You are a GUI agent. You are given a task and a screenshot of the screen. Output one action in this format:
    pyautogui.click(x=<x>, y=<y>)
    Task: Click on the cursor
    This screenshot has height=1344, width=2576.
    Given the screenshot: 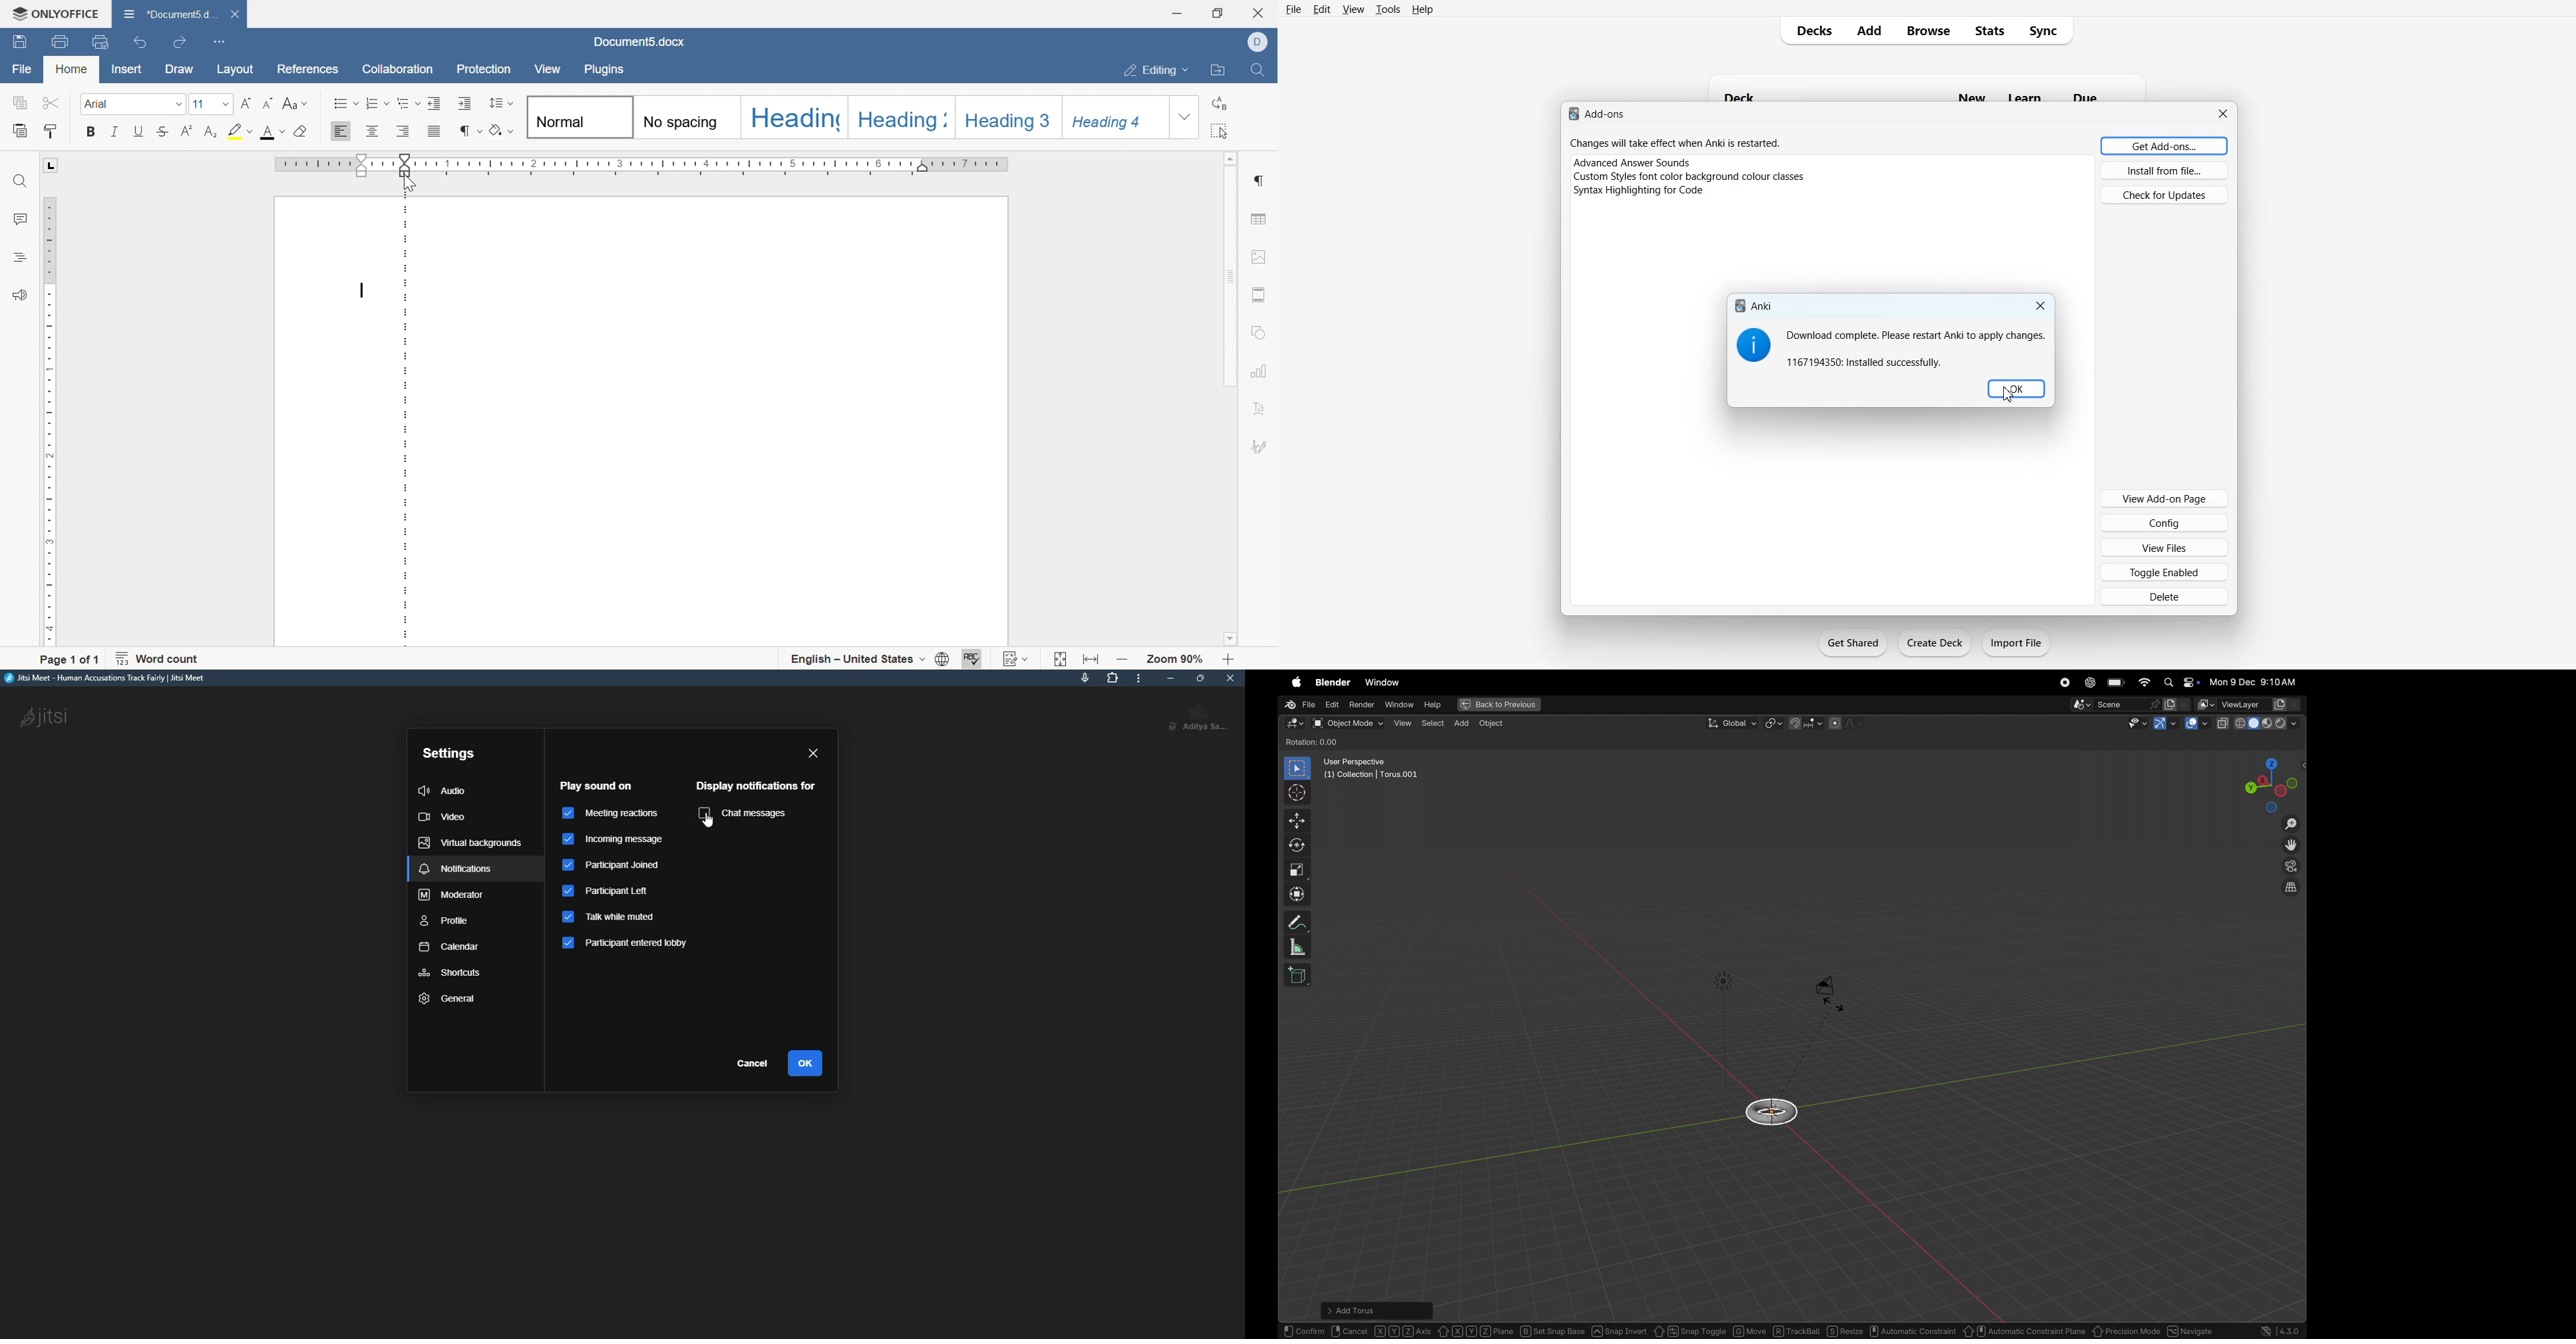 What is the action you would take?
    pyautogui.click(x=409, y=182)
    